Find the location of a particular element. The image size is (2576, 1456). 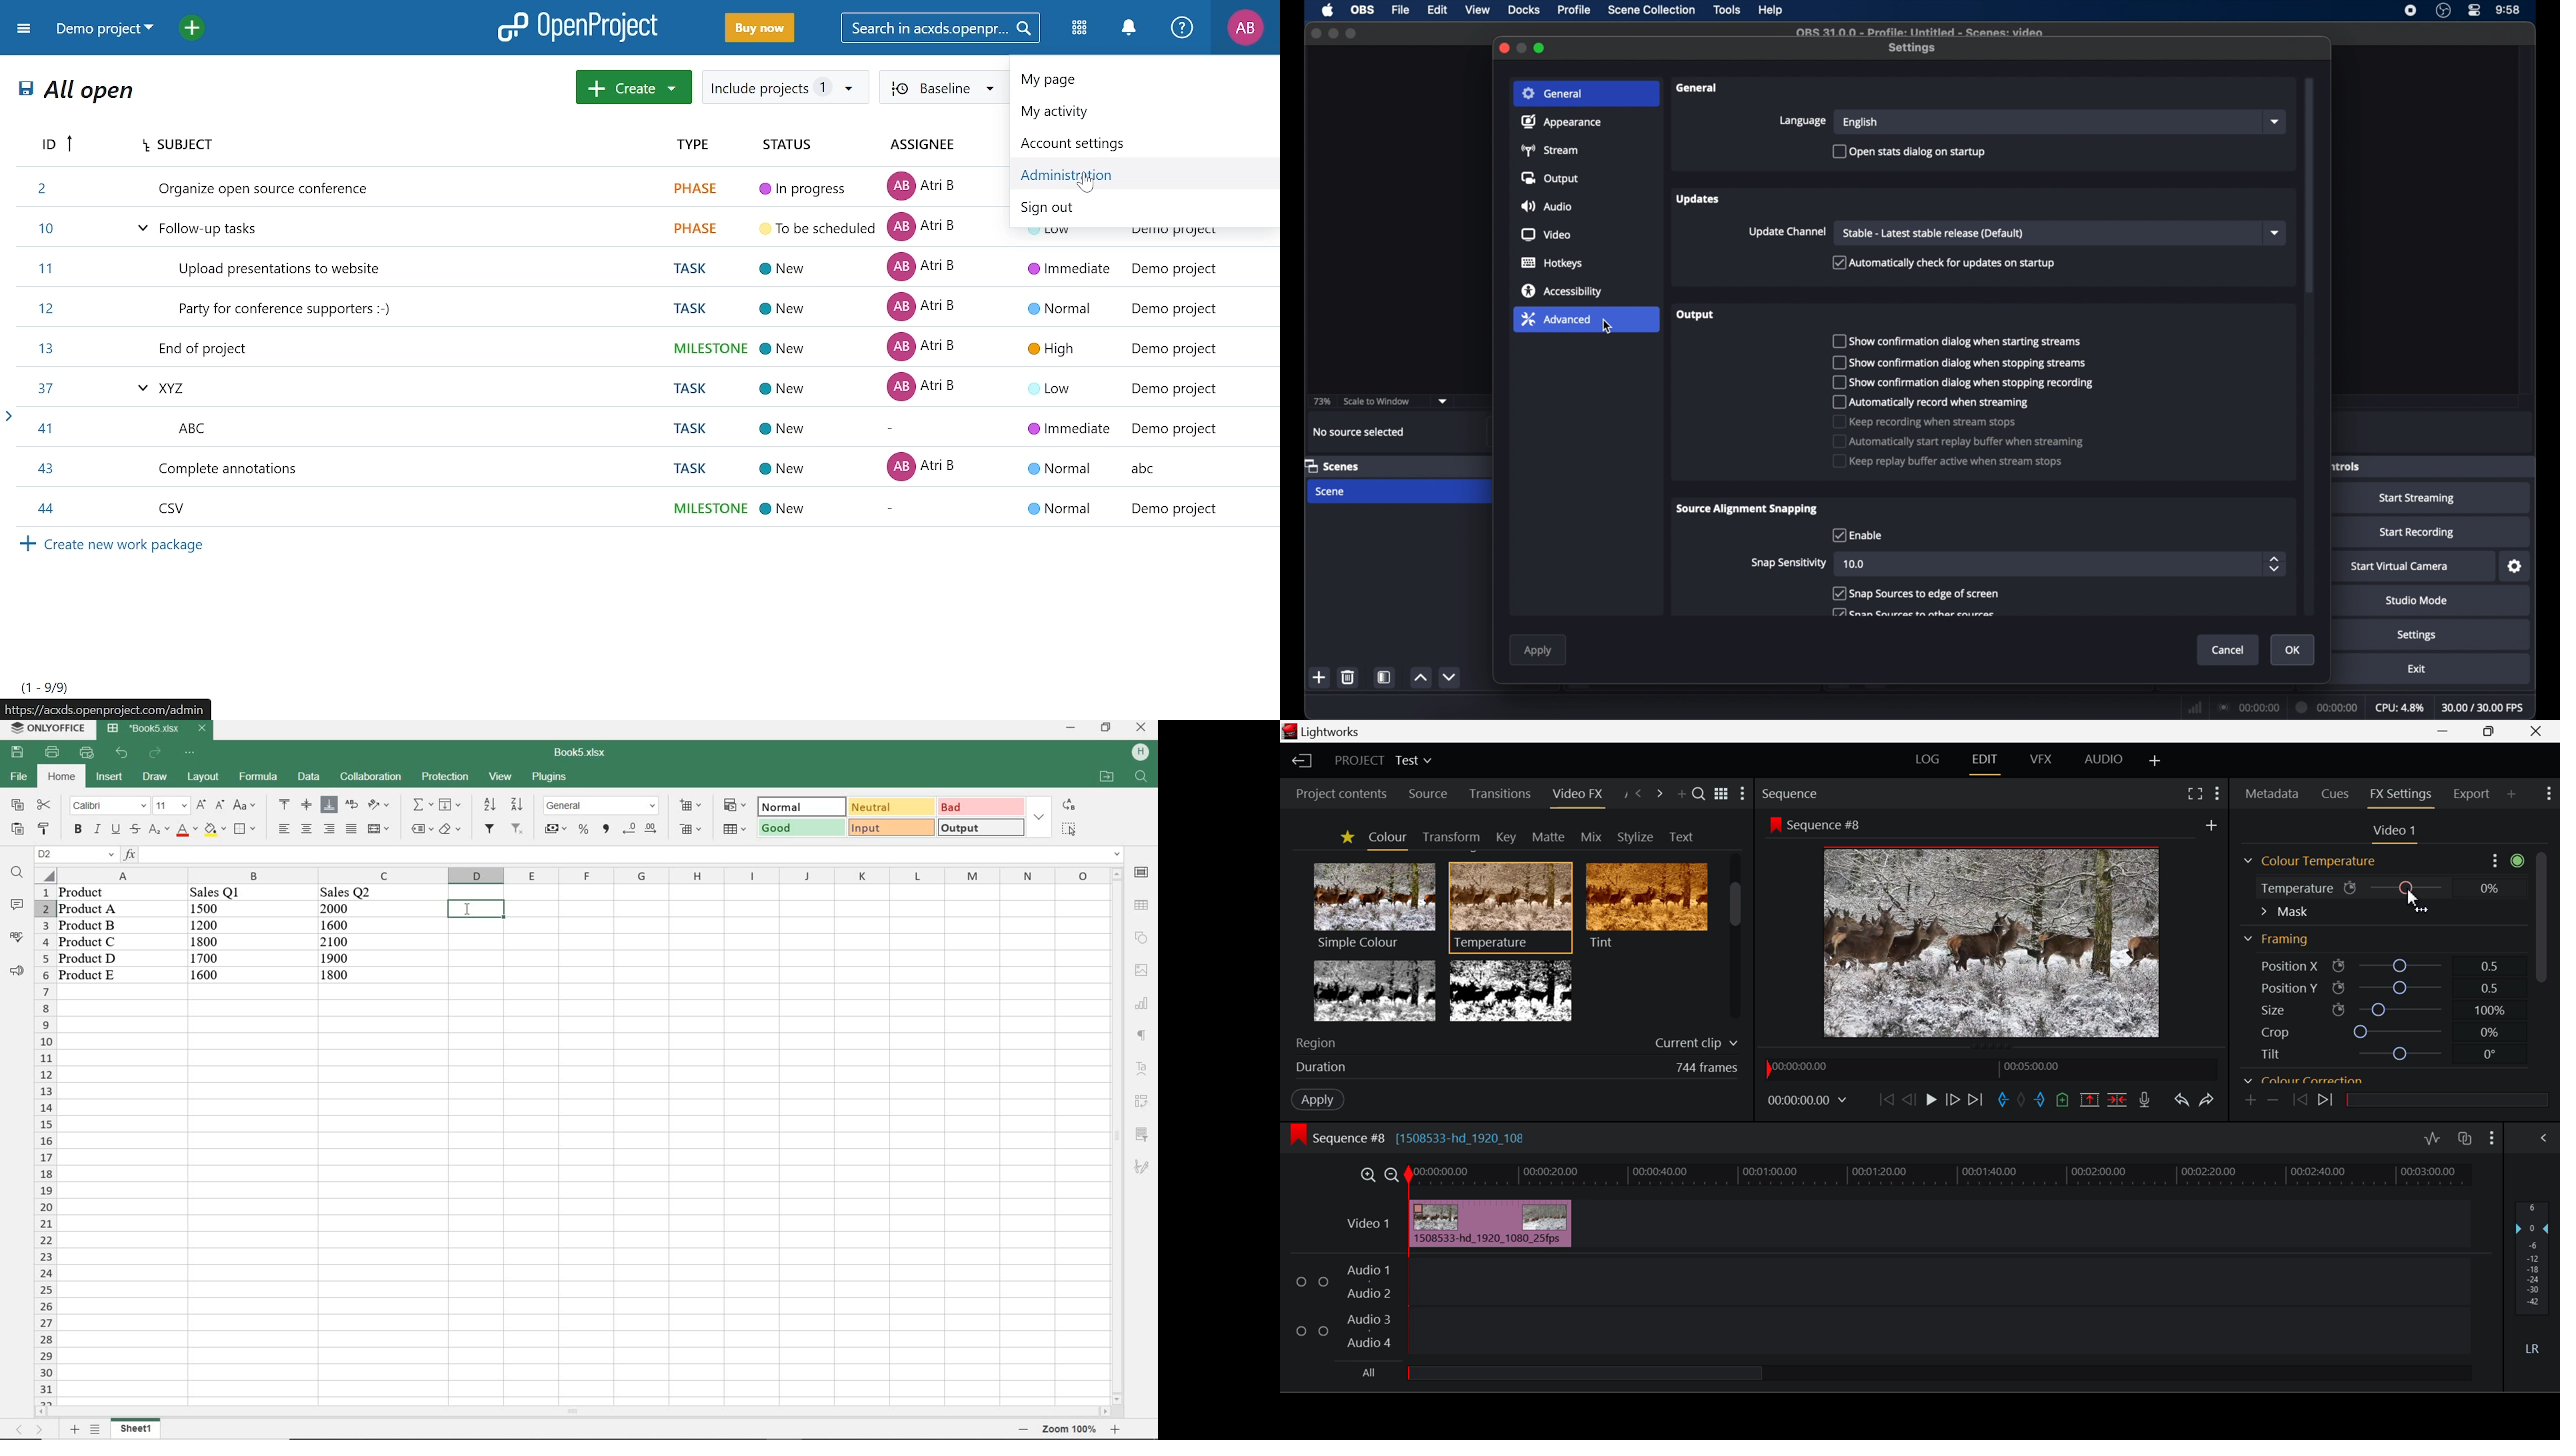

input is located at coordinates (892, 828).